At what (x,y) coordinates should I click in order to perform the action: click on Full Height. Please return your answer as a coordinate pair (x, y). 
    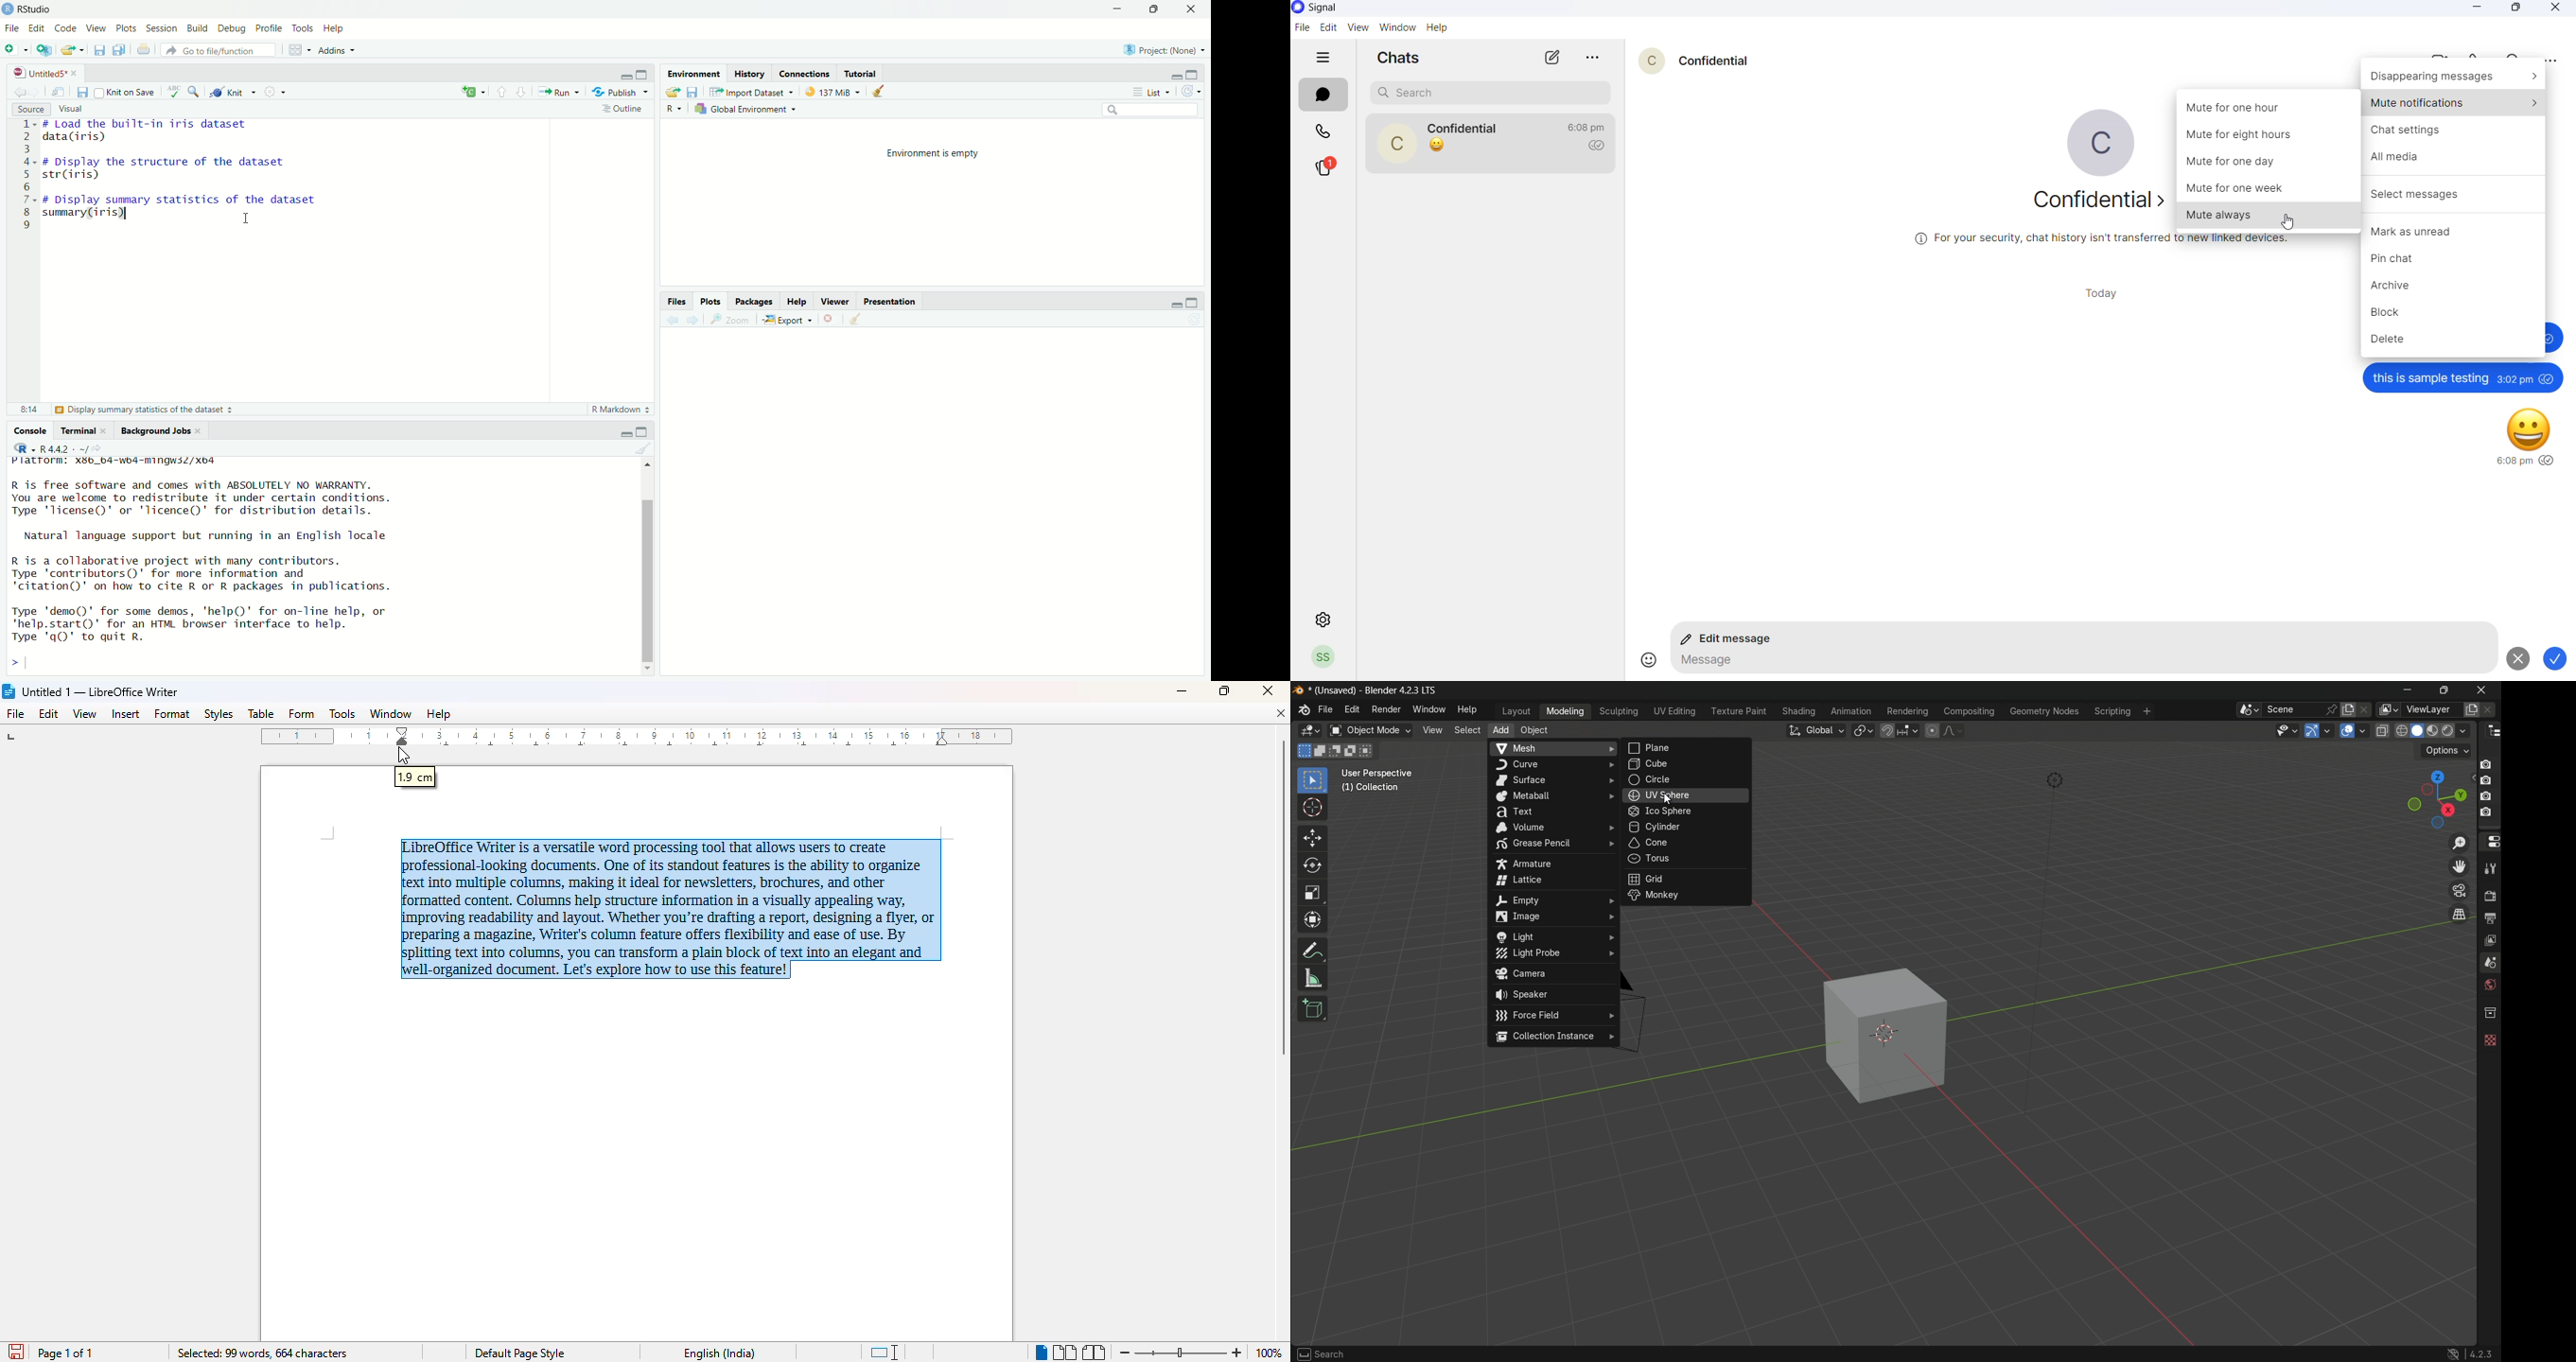
    Looking at the image, I should click on (644, 431).